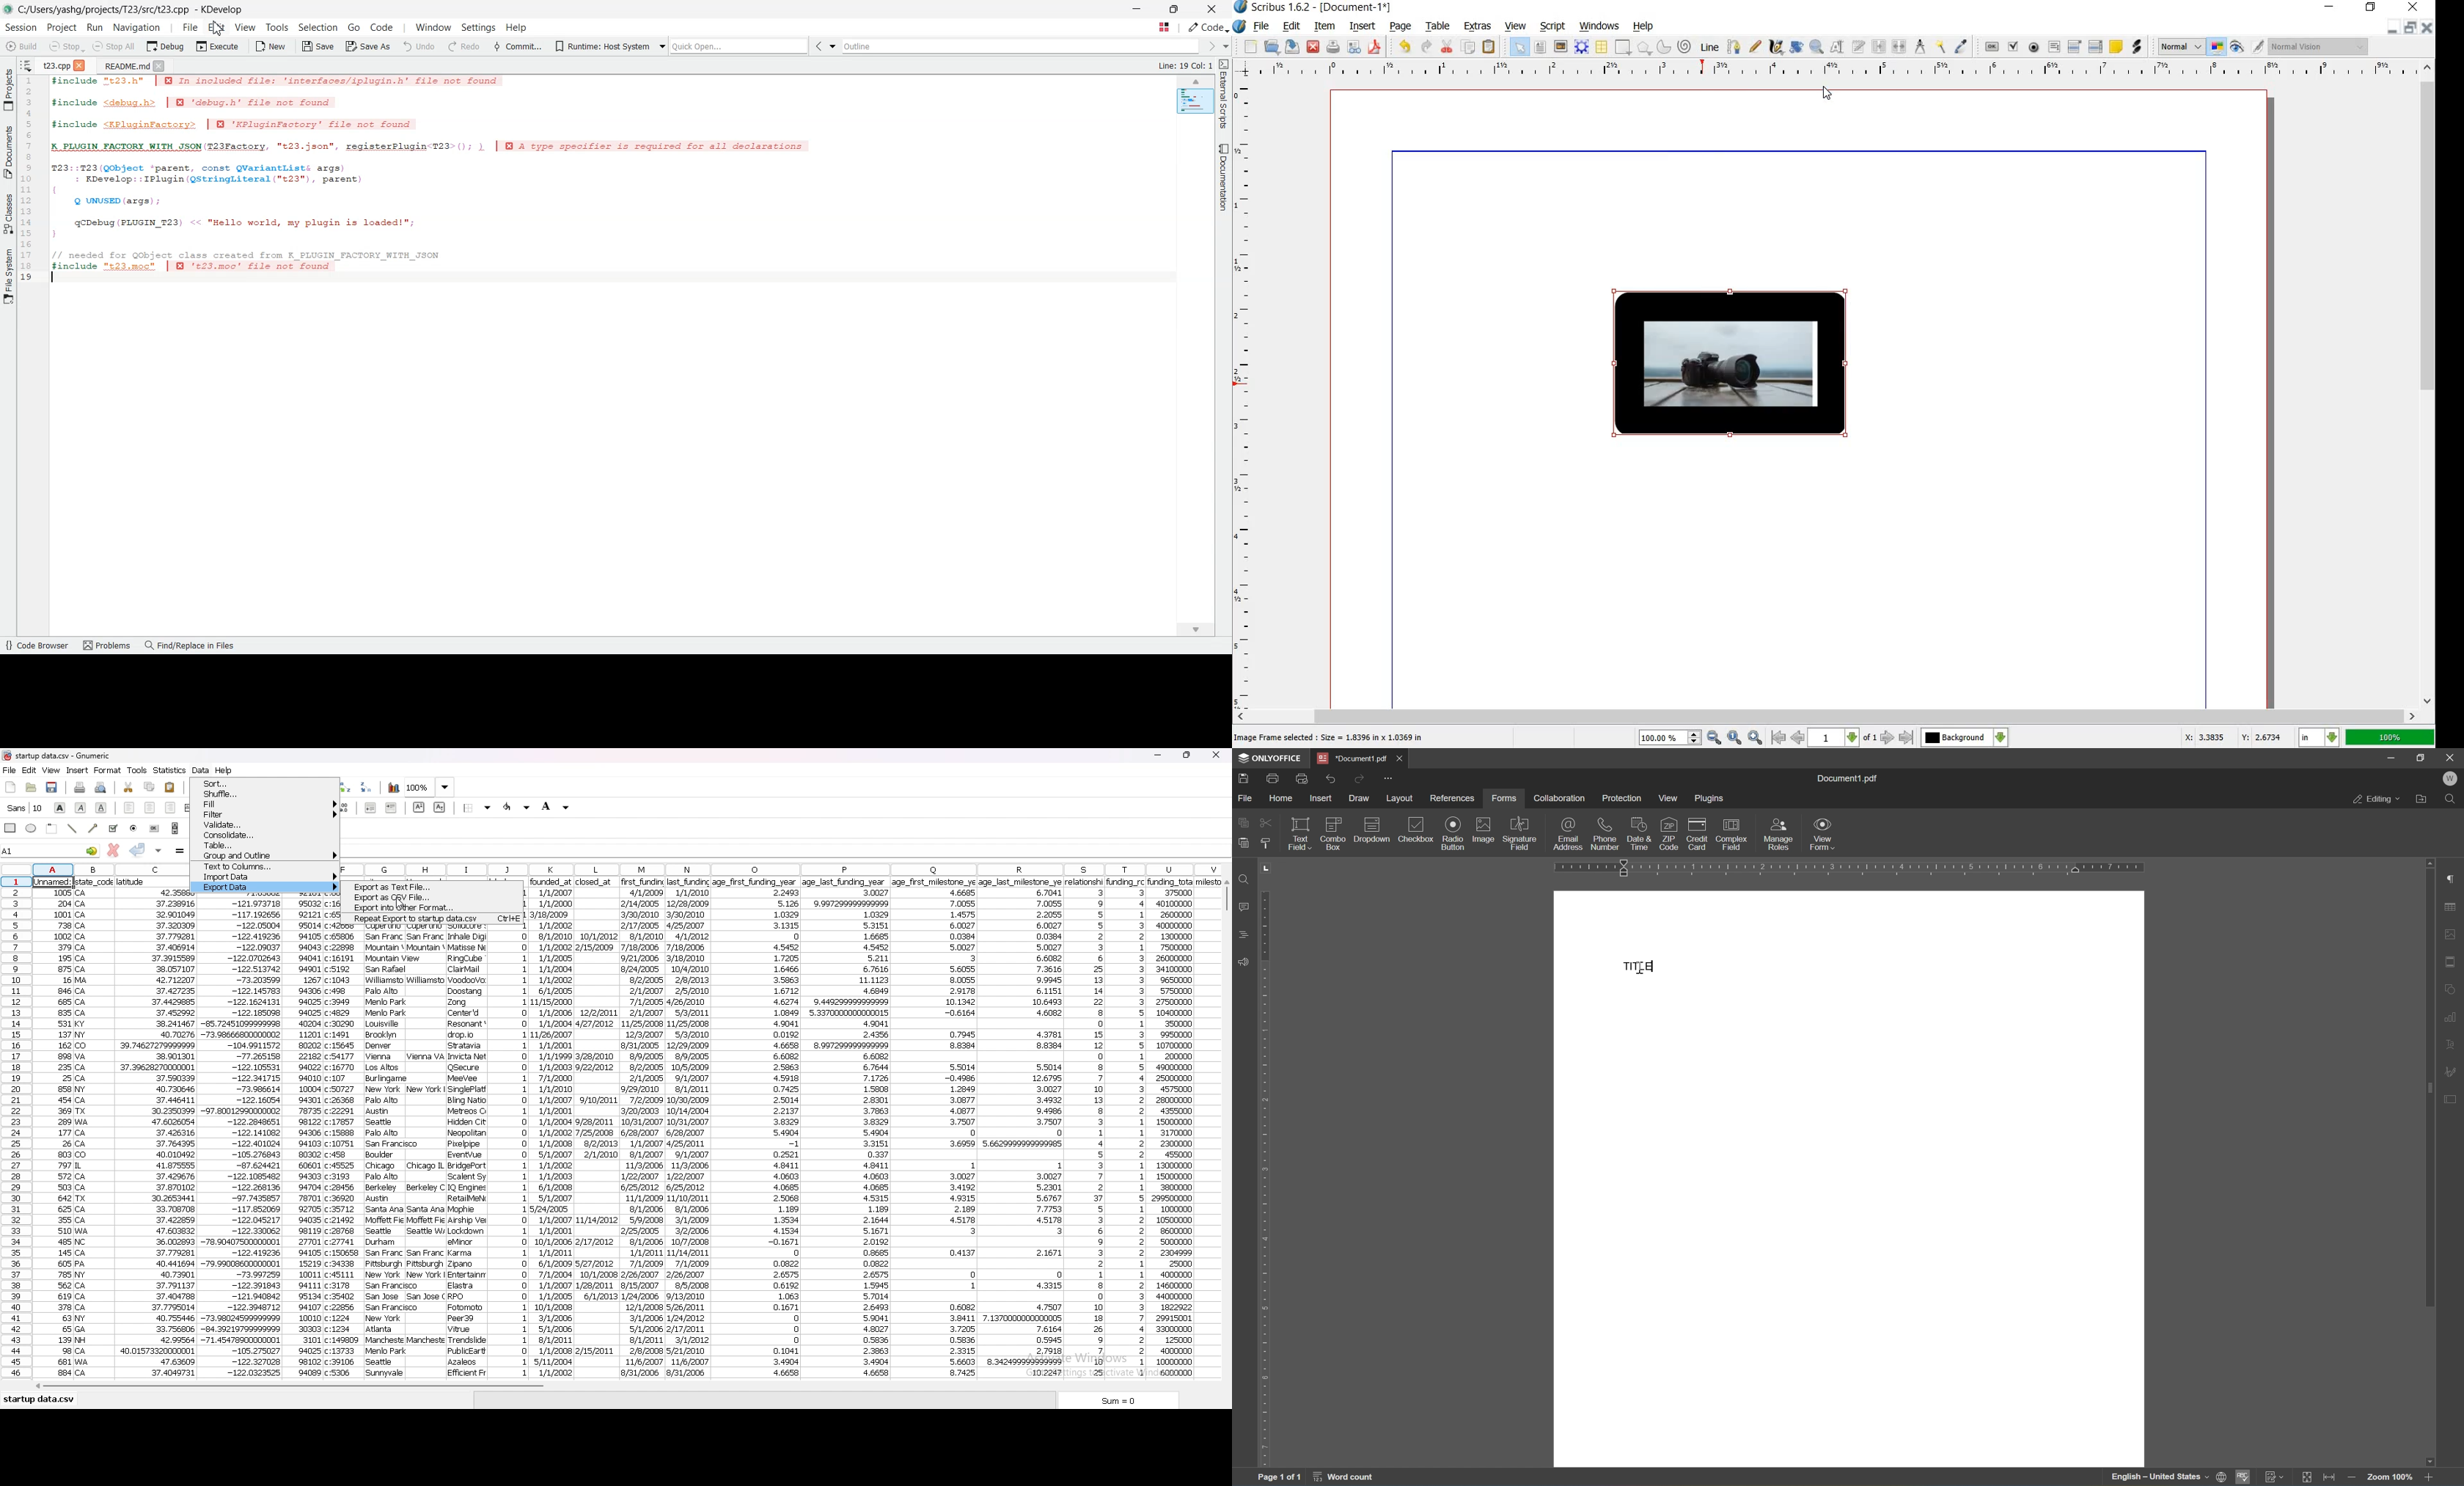 Image resolution: width=2464 pixels, height=1512 pixels. What do you see at coordinates (53, 828) in the screenshot?
I see `frame` at bounding box center [53, 828].